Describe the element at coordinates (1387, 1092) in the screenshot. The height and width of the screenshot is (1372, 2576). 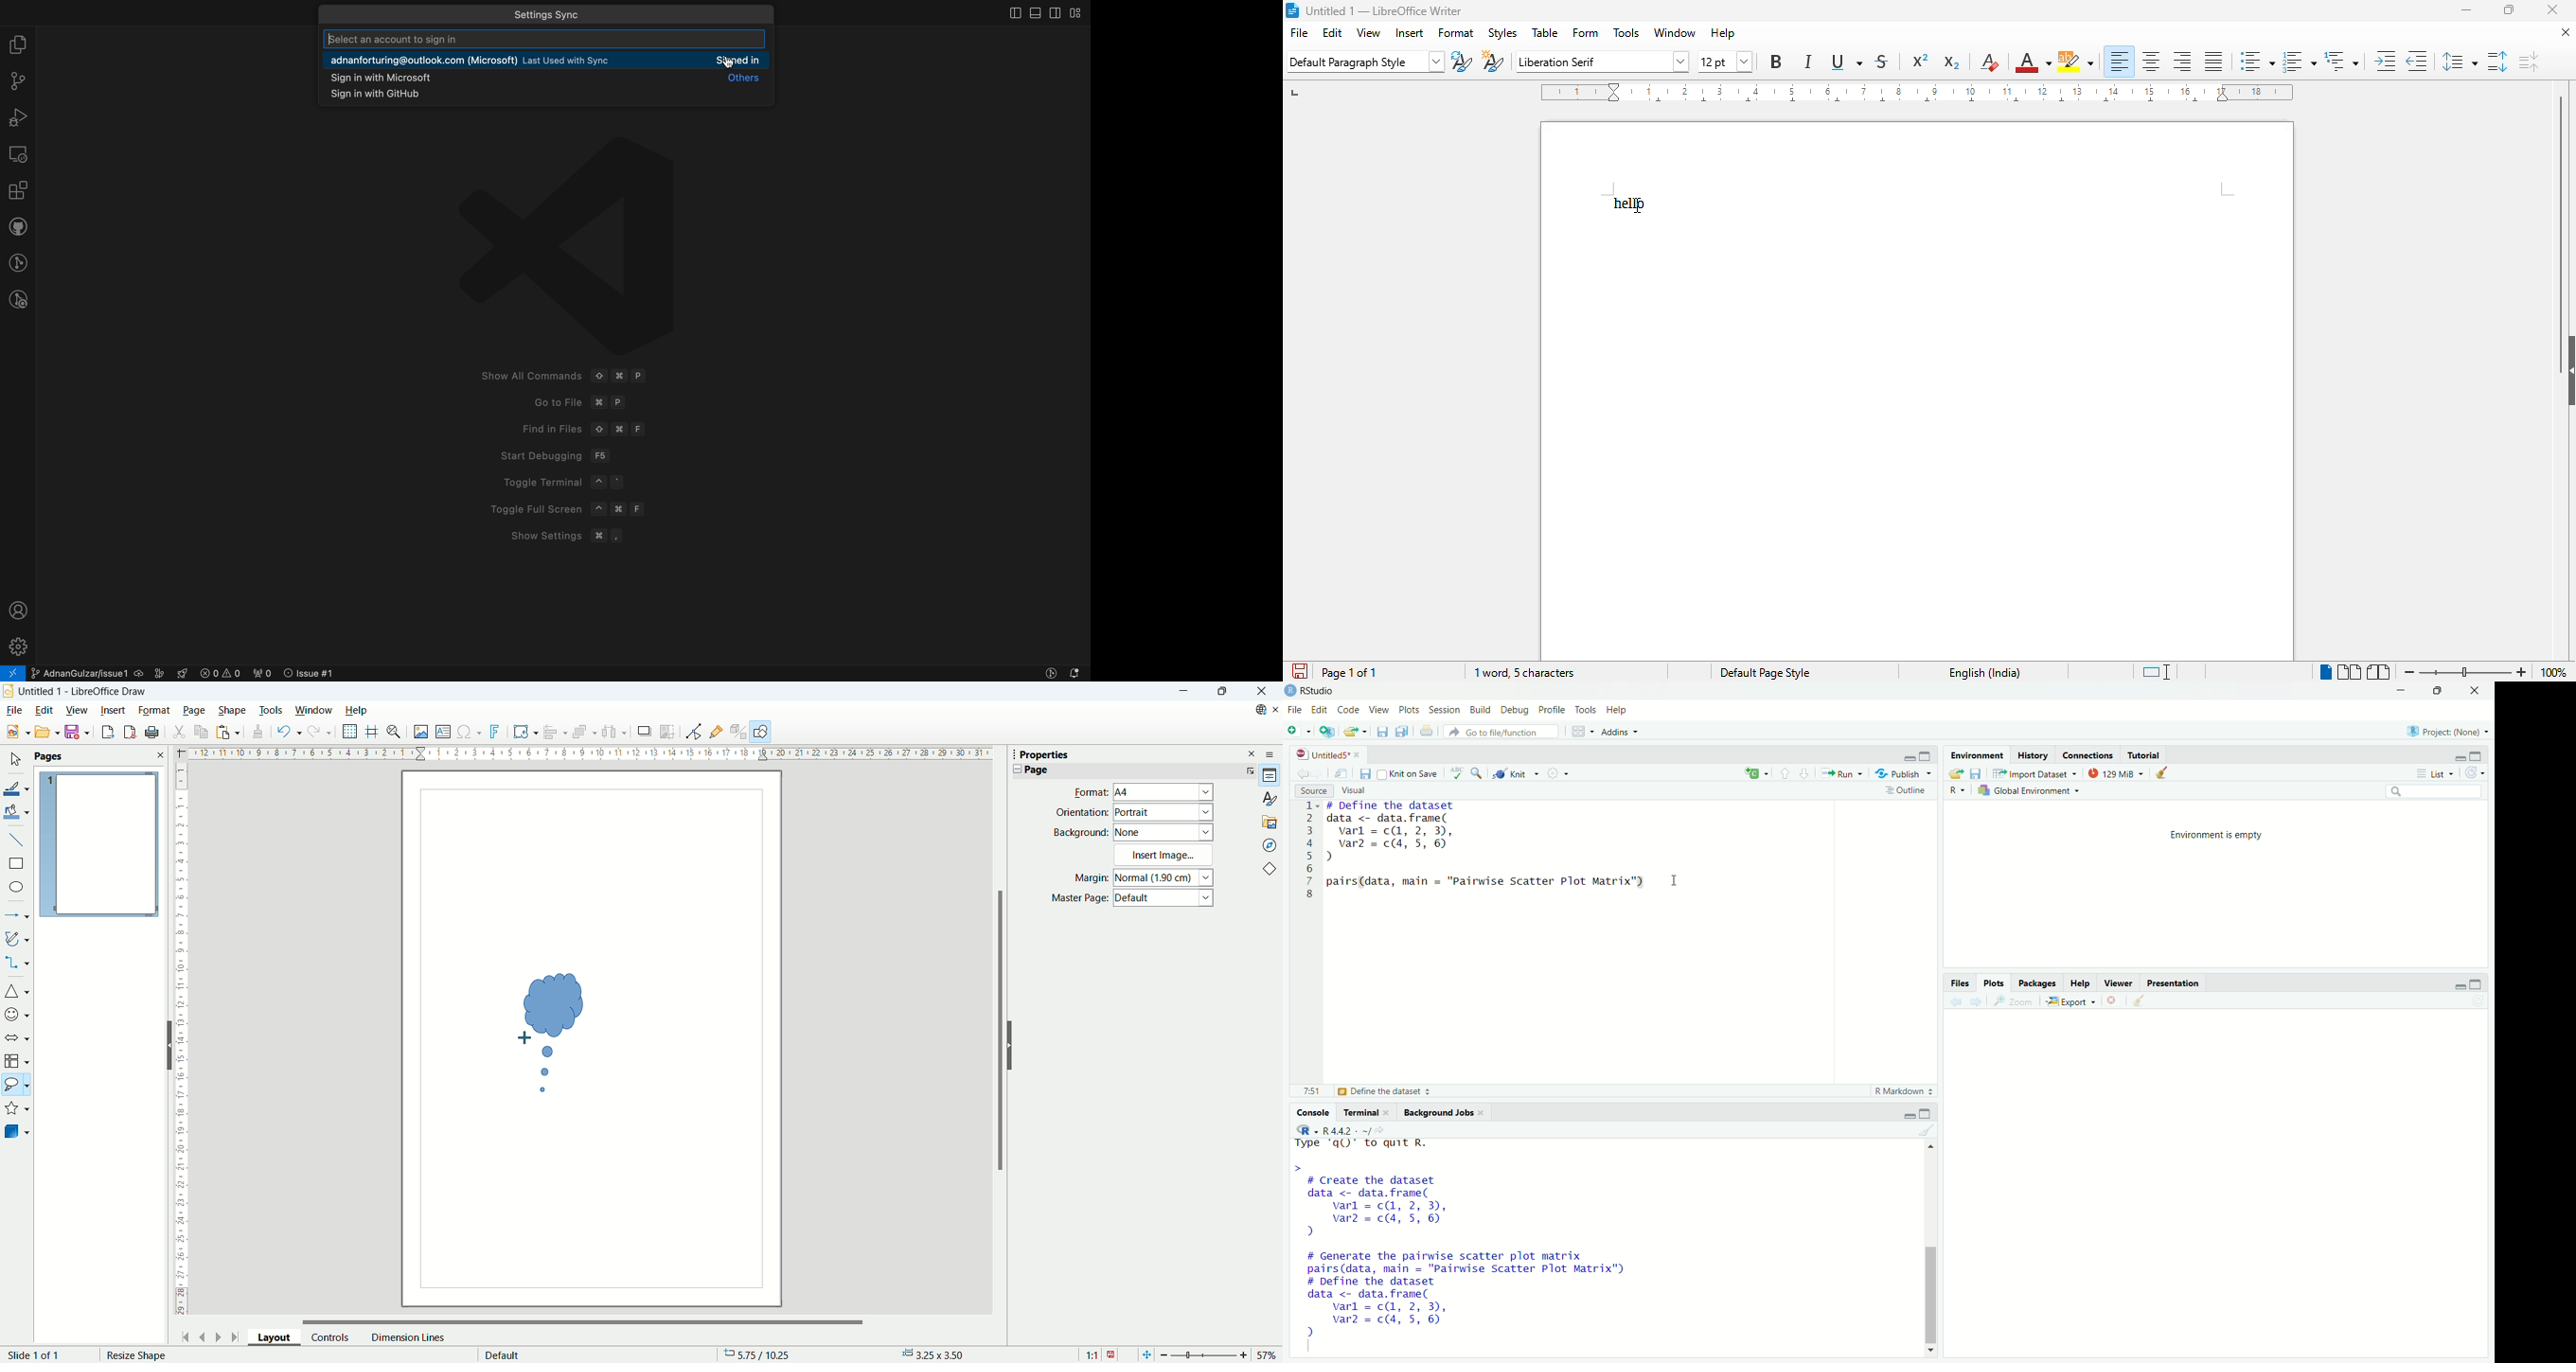
I see `# Define the dataset` at that location.